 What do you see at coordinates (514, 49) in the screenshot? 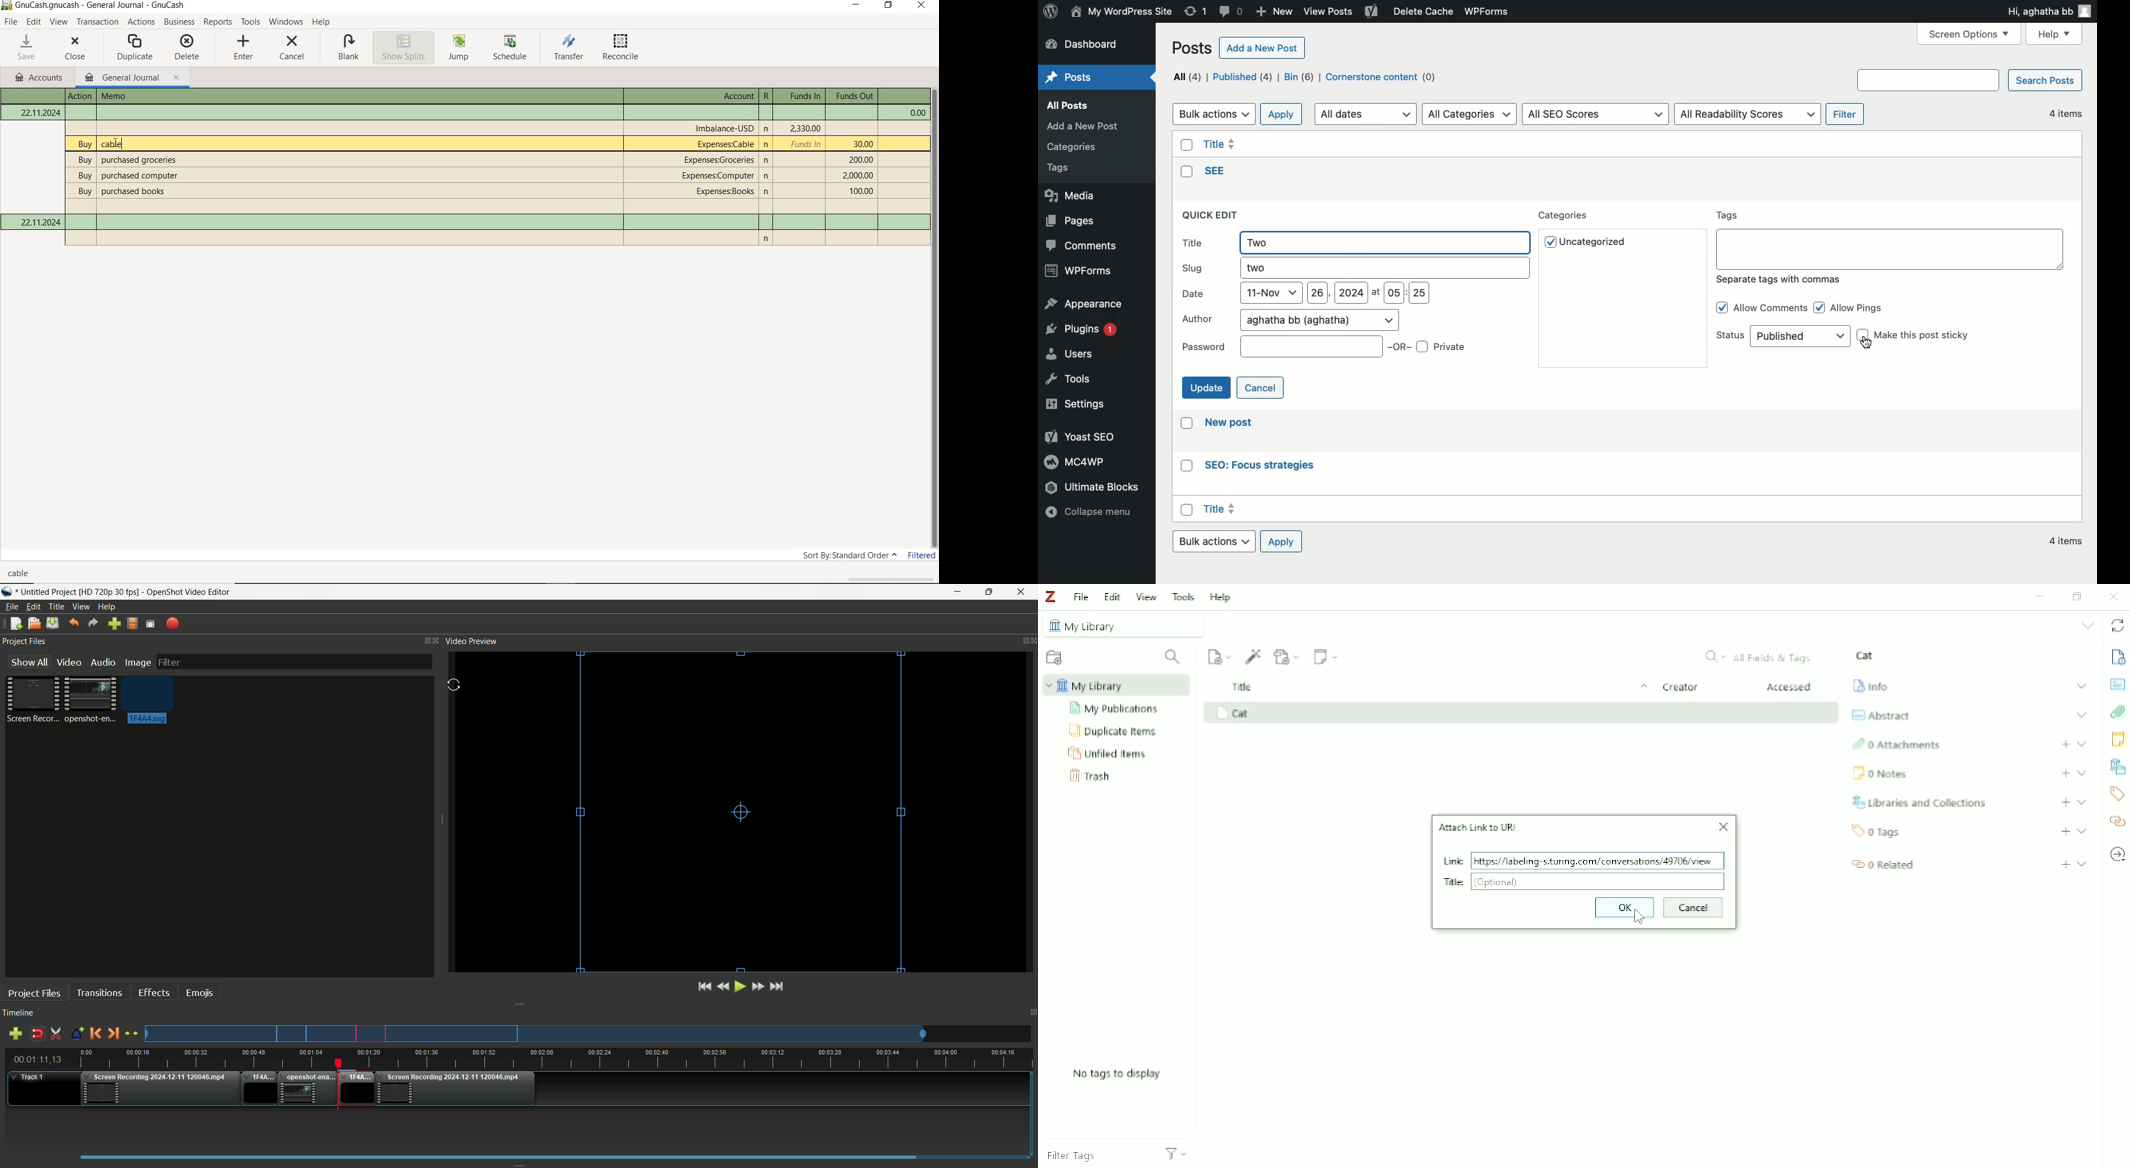
I see `schedule` at bounding box center [514, 49].